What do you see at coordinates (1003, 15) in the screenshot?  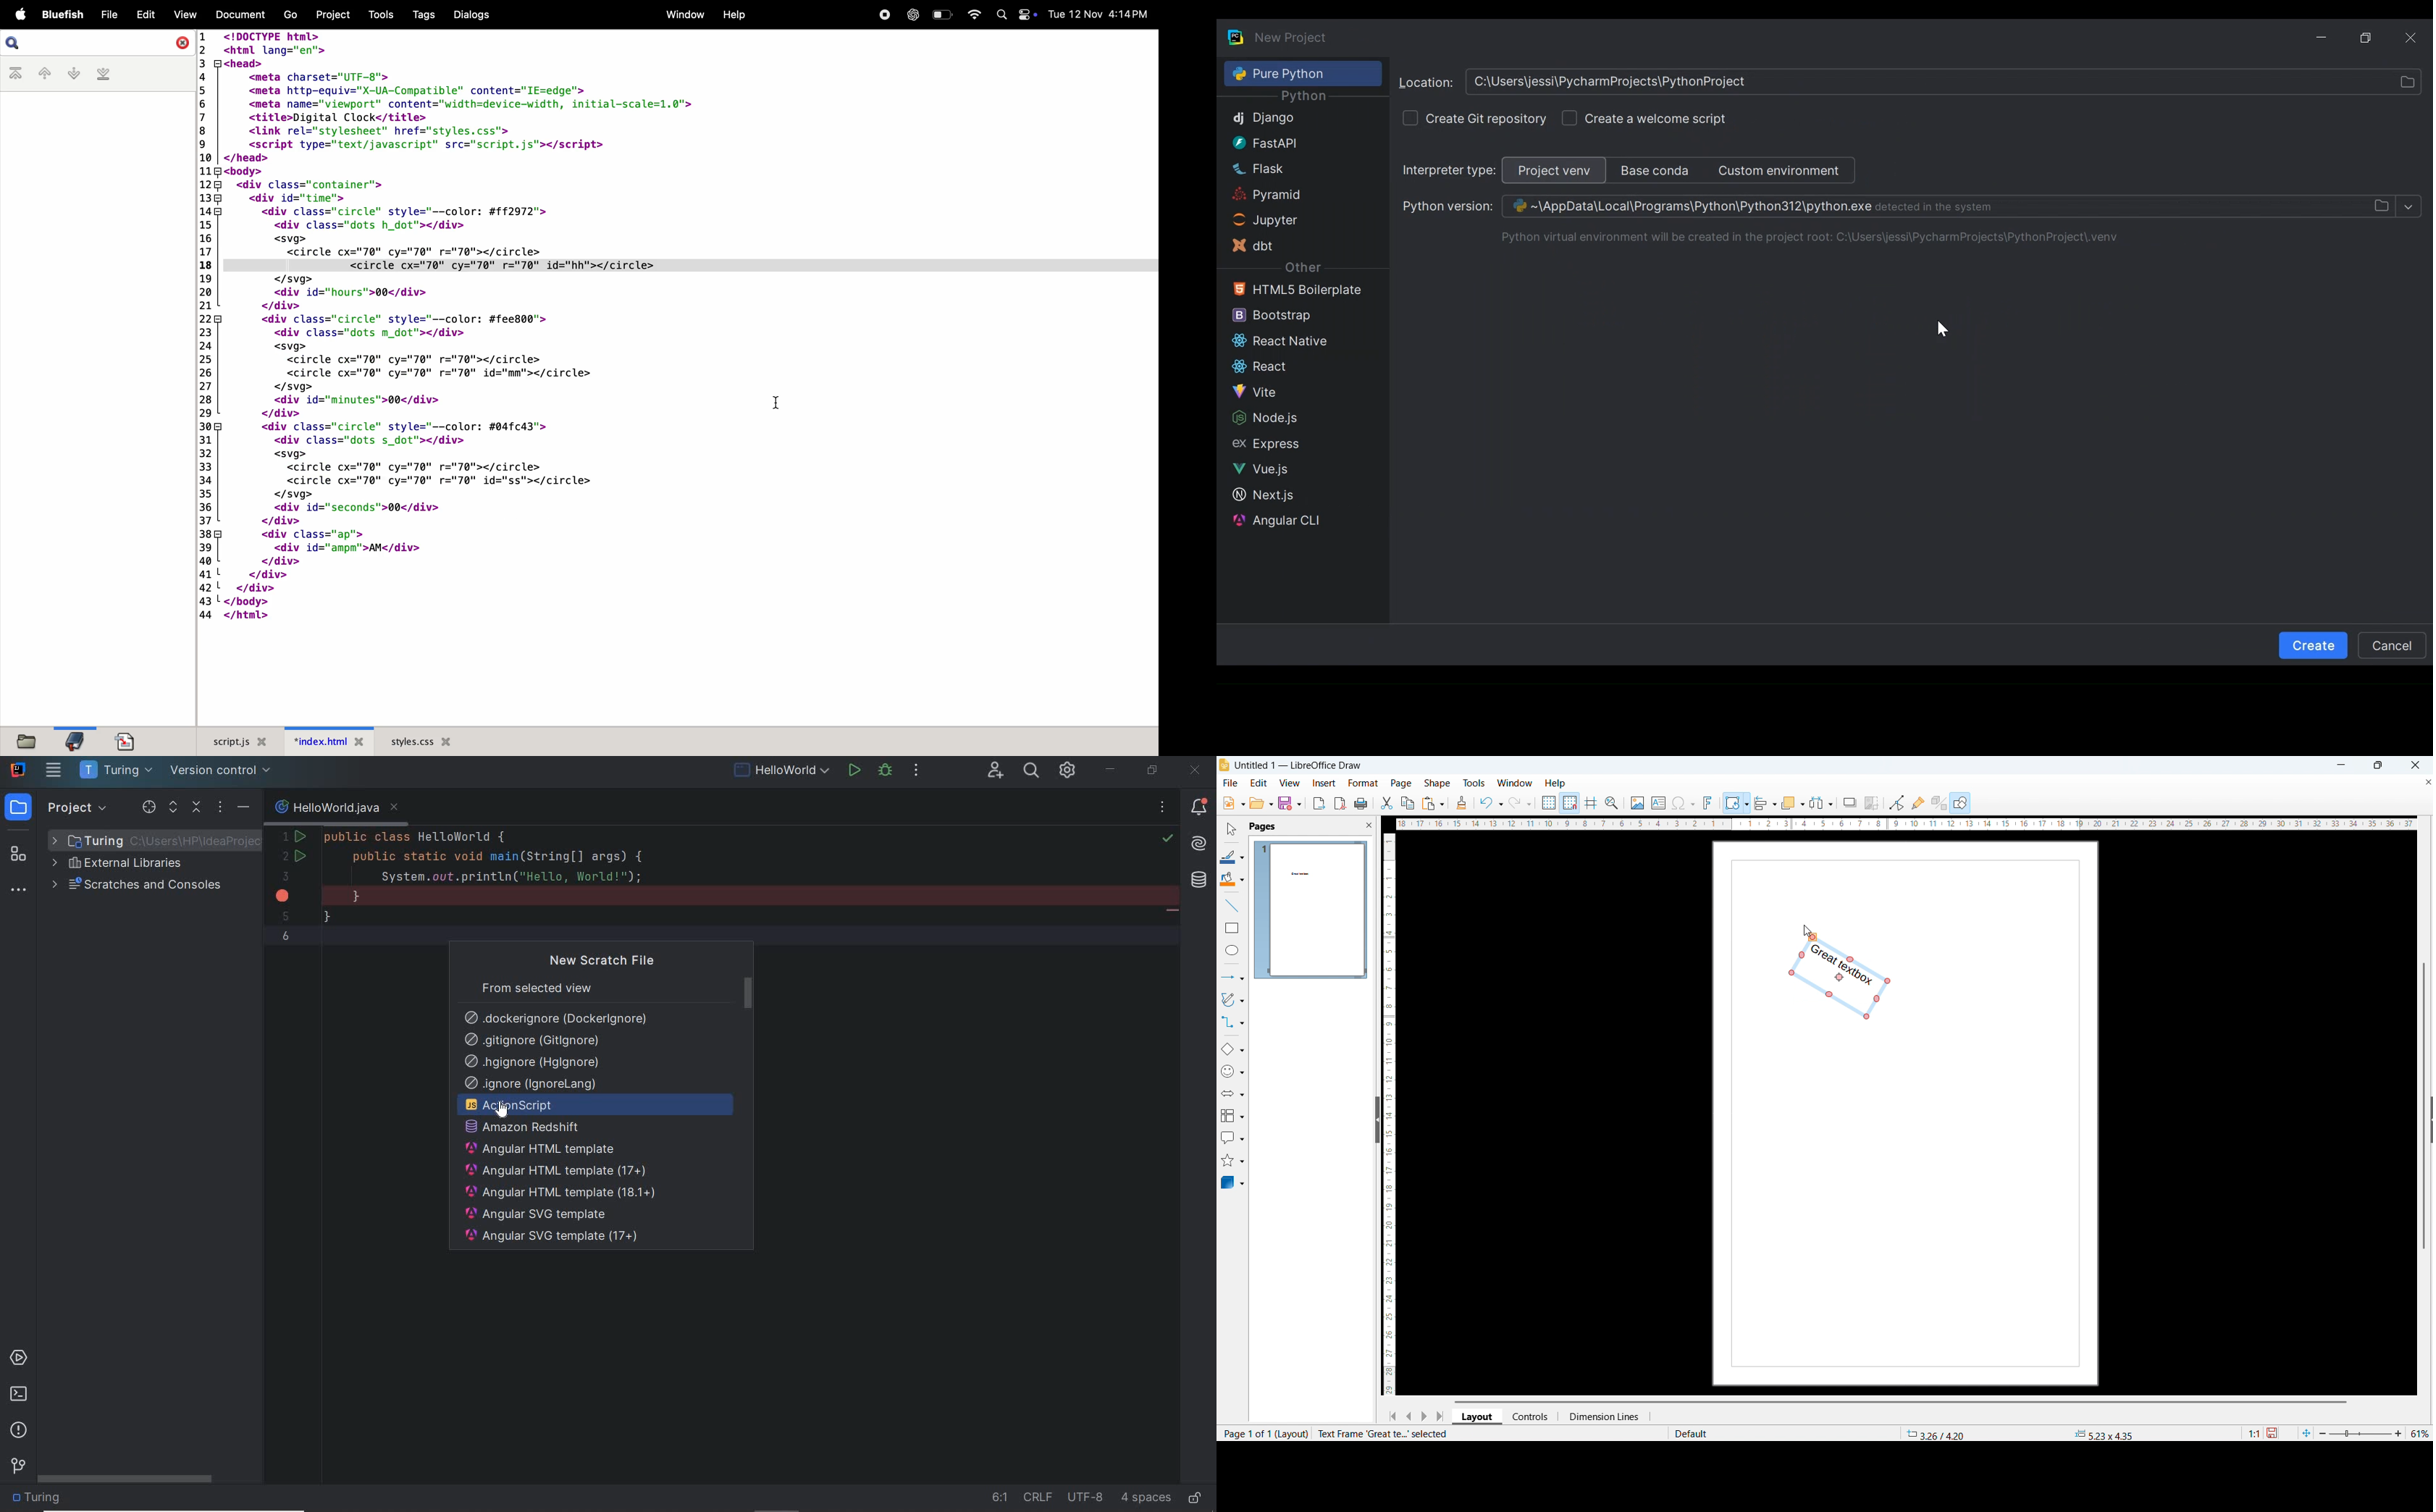 I see `Spotlight` at bounding box center [1003, 15].